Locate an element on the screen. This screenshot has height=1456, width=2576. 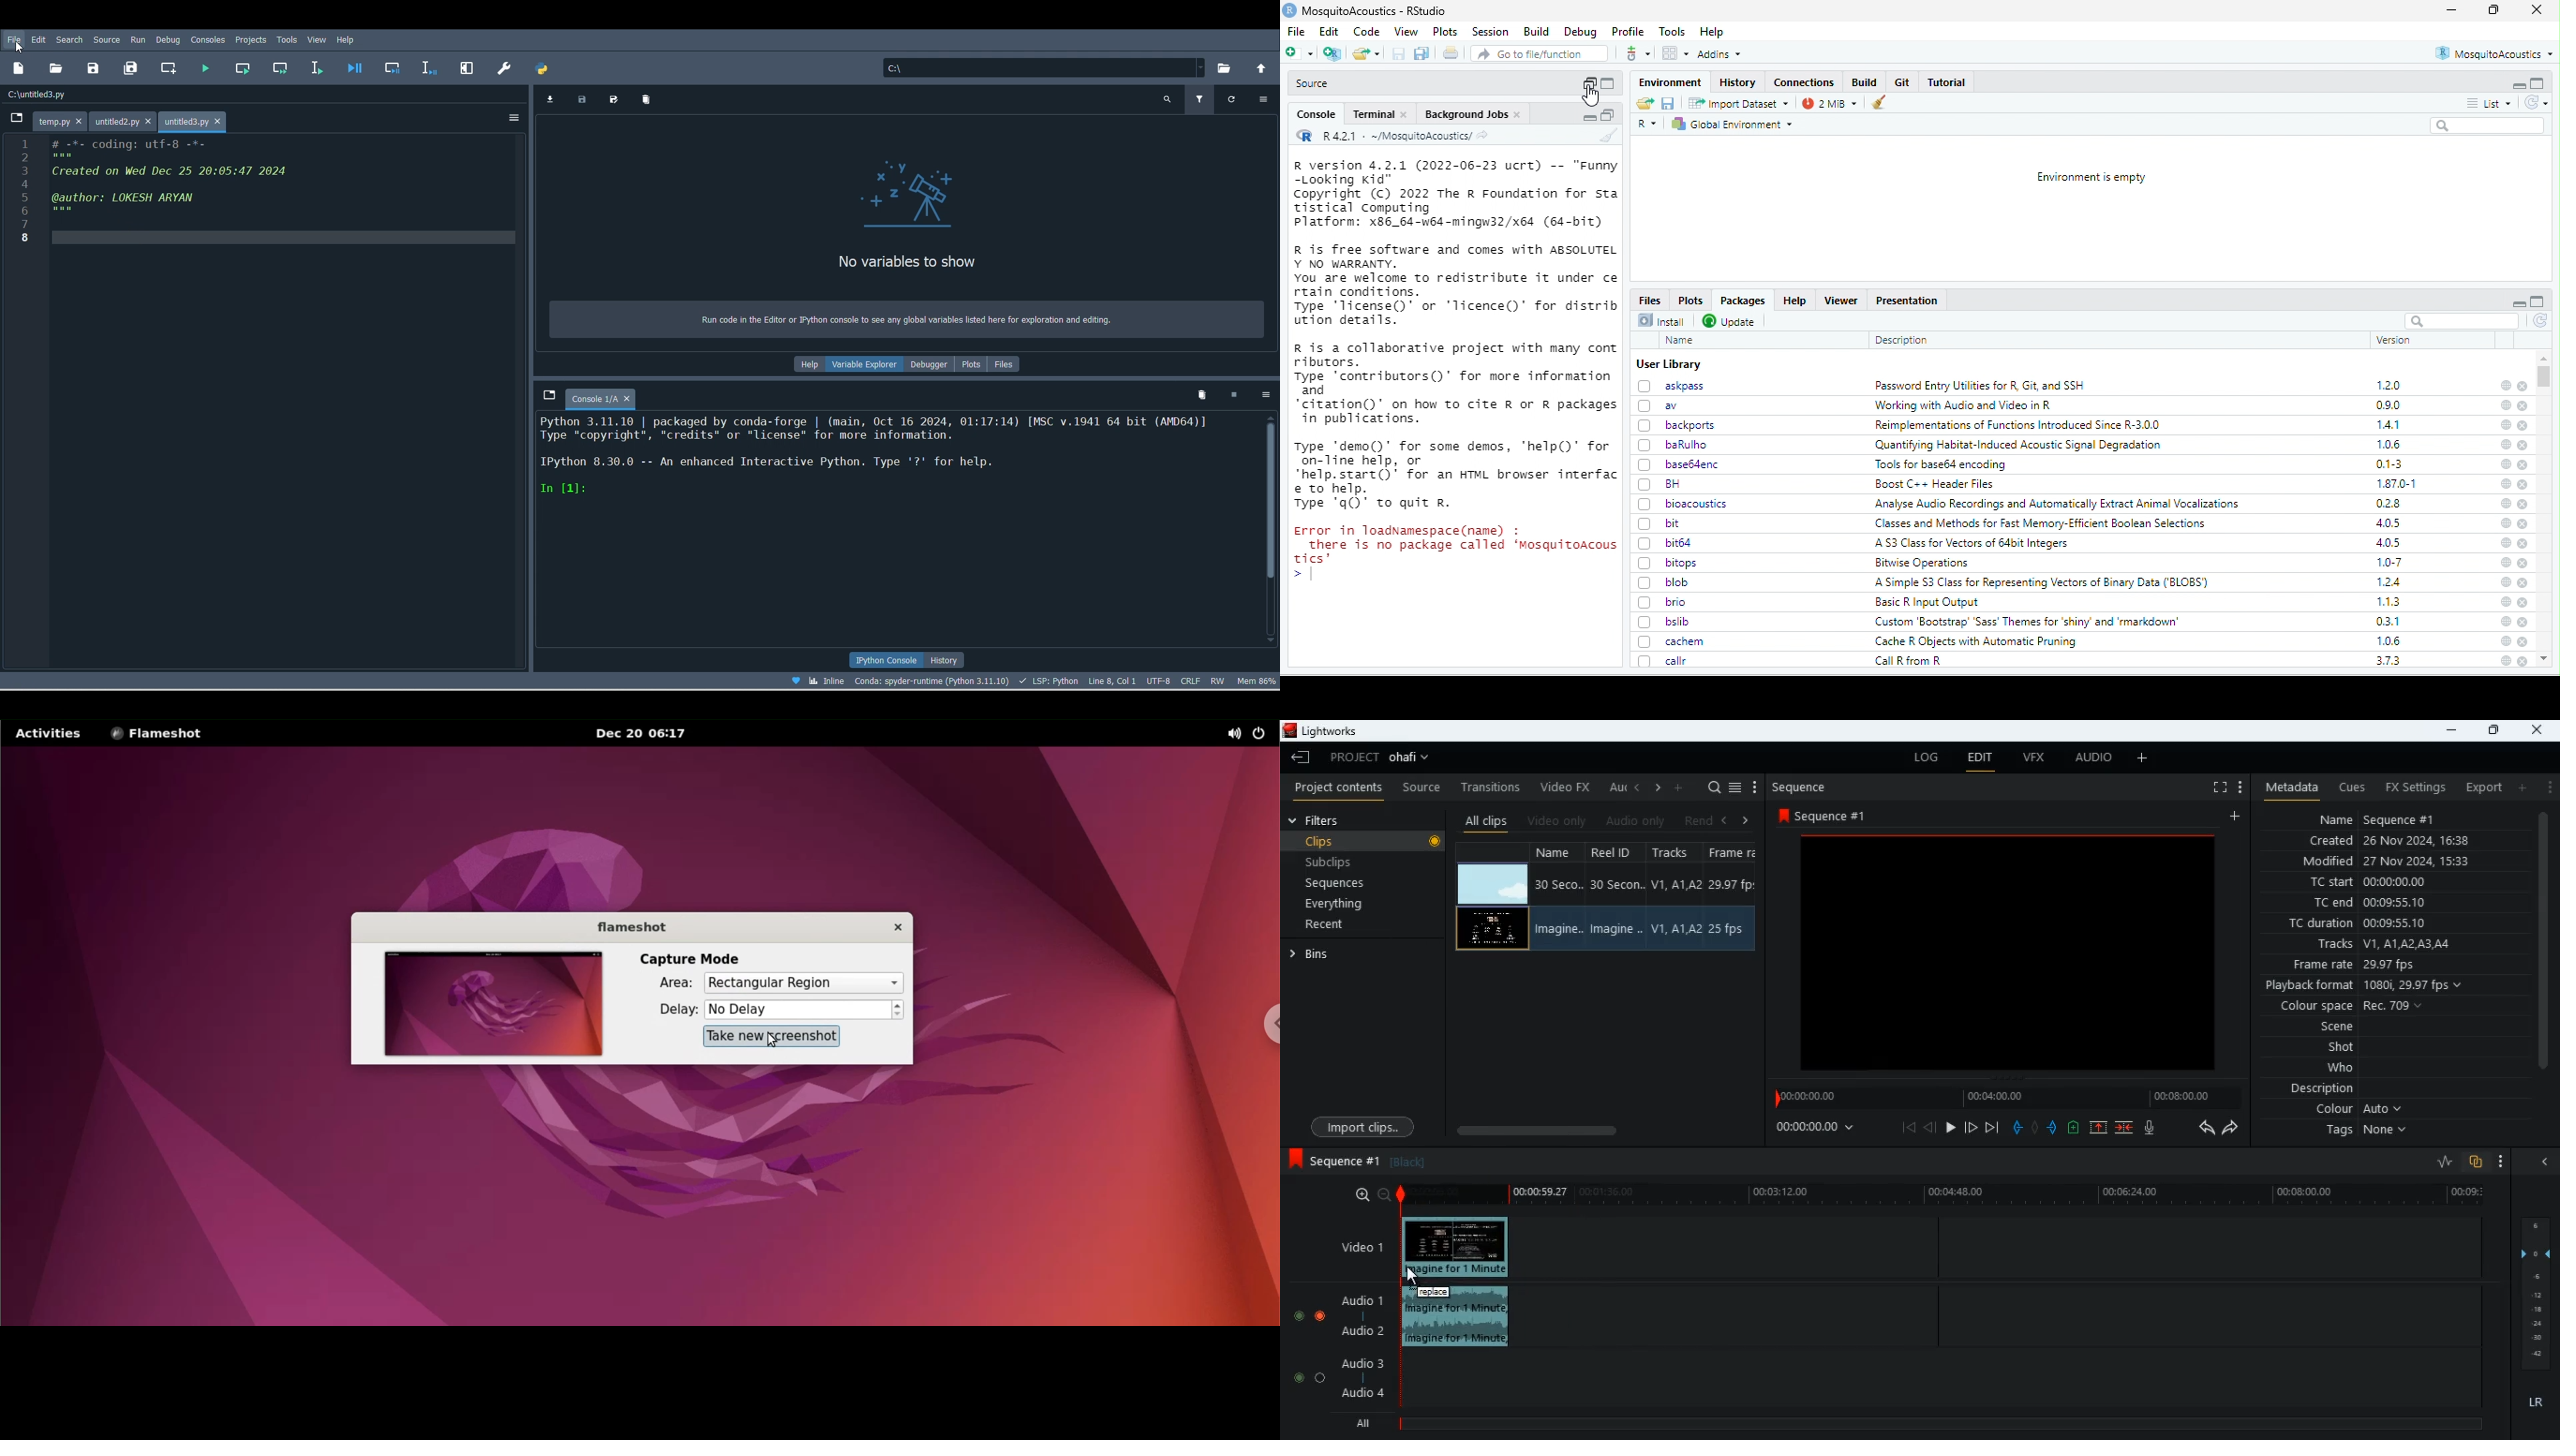
shot is located at coordinates (2341, 1048).